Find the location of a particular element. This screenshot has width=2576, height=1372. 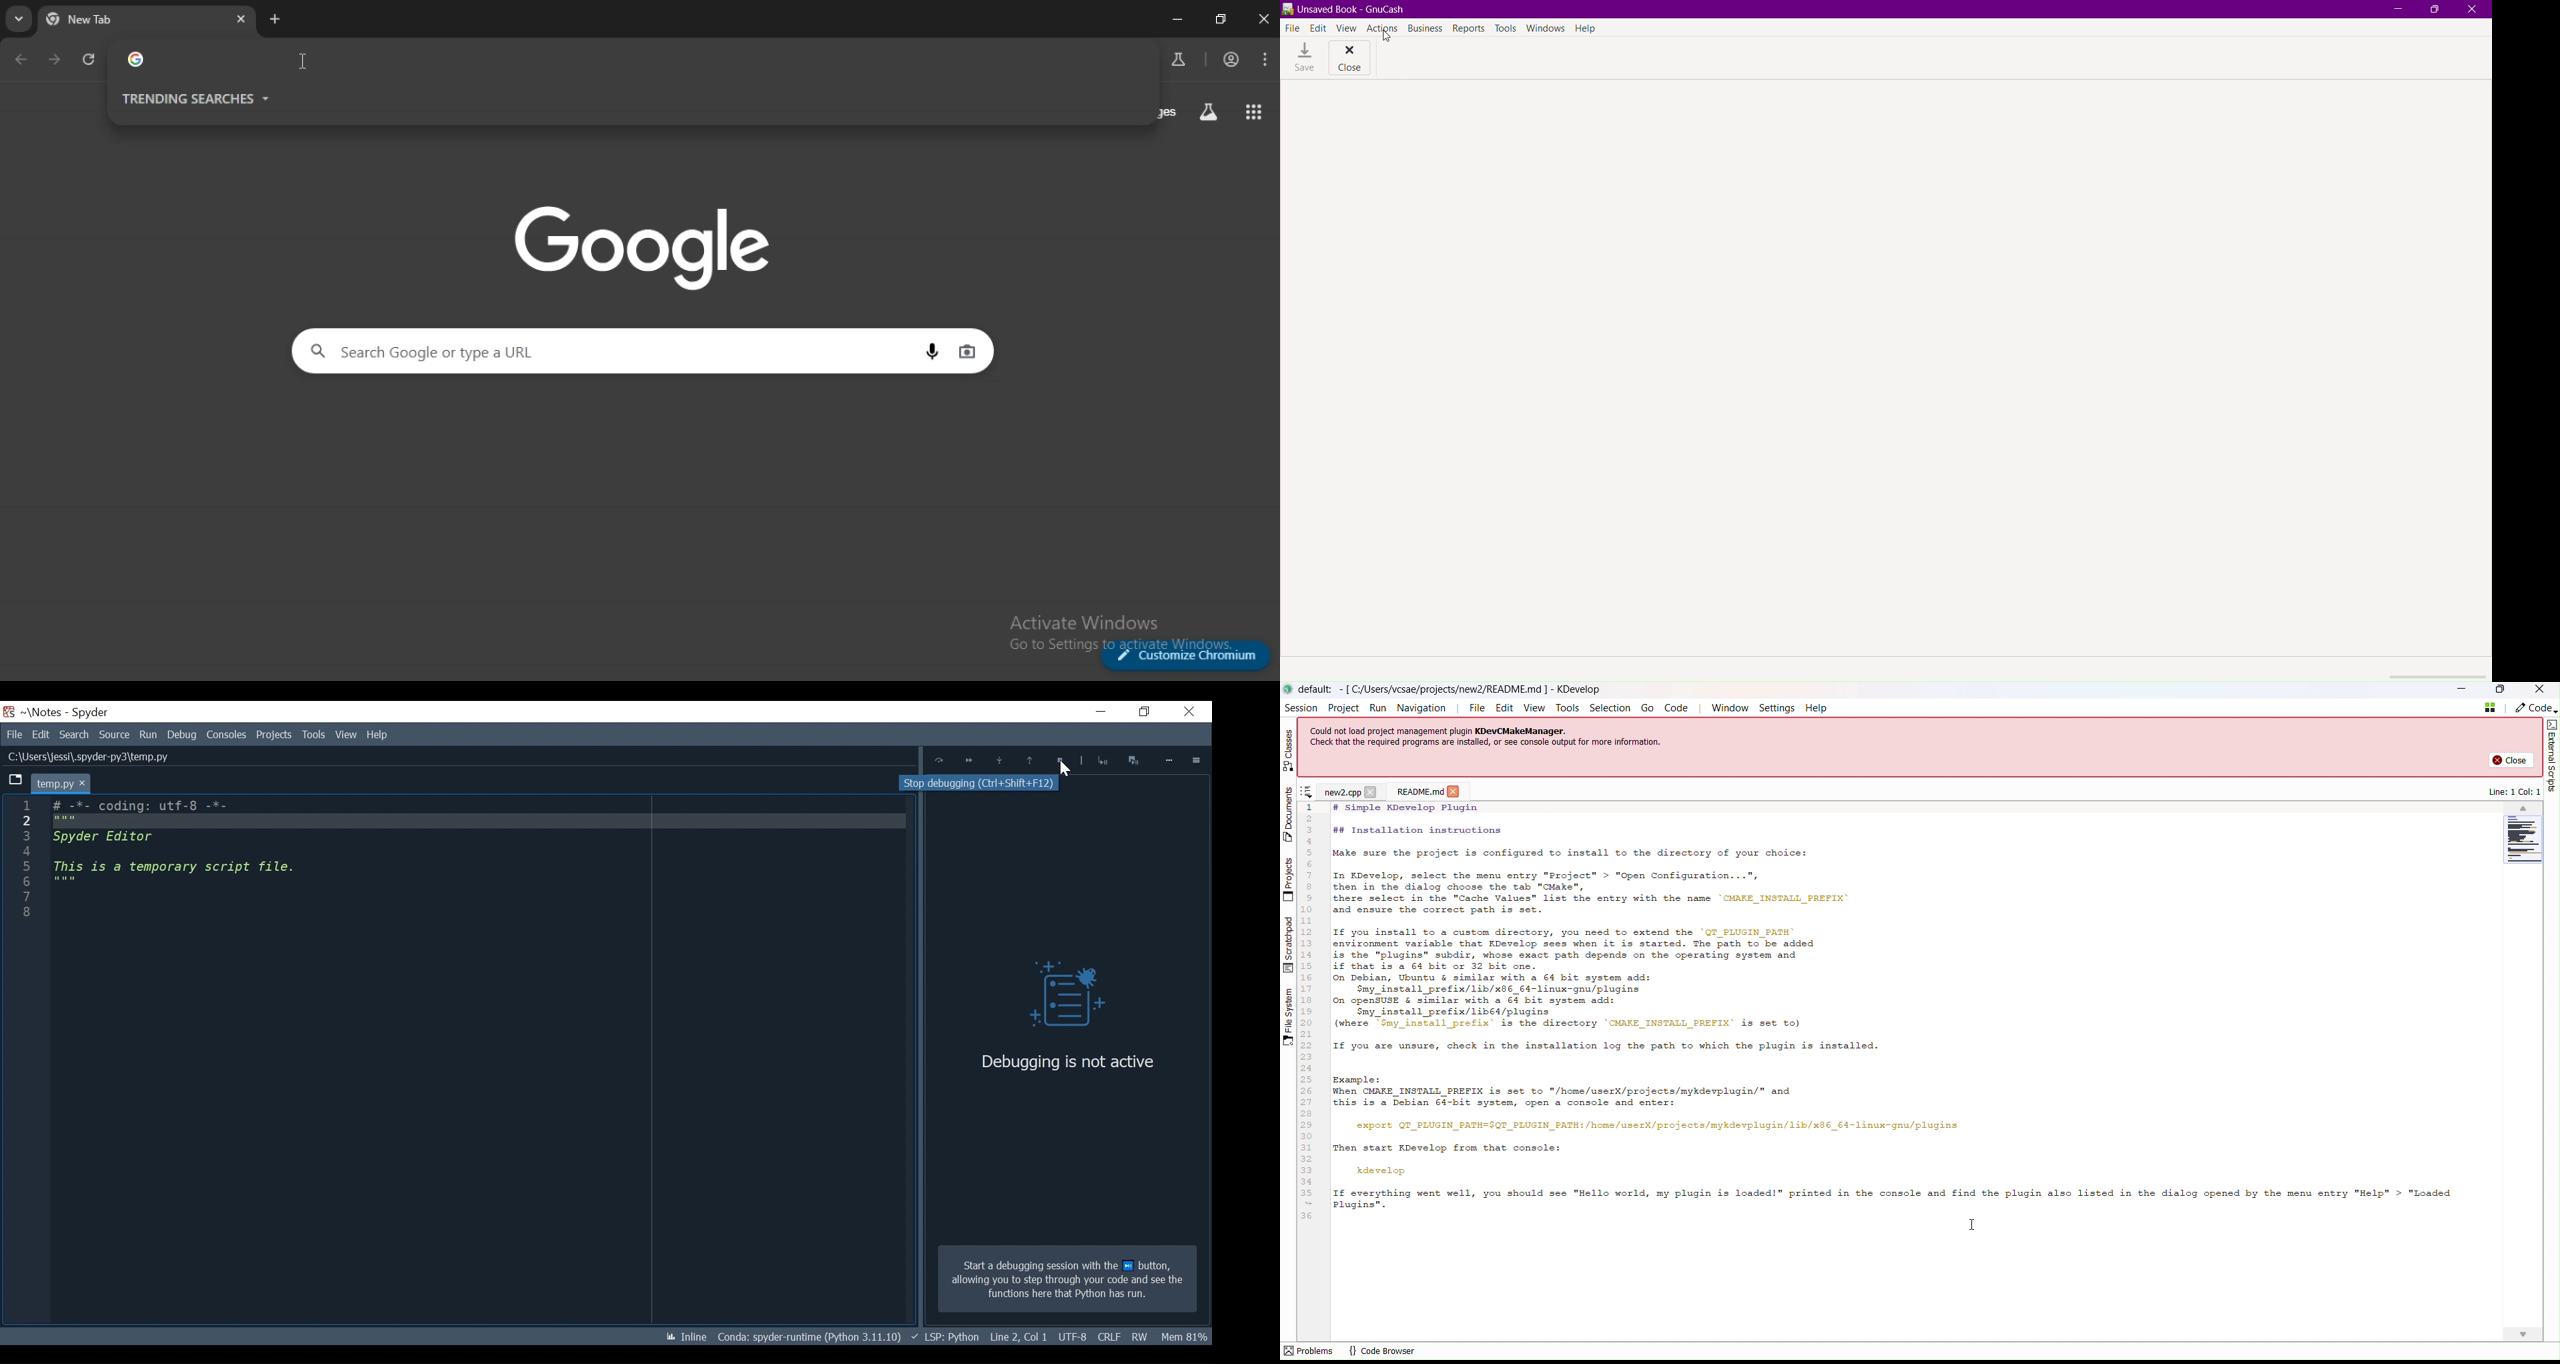

Toggle inline and interactive Matplotlib plotting is located at coordinates (686, 1337).